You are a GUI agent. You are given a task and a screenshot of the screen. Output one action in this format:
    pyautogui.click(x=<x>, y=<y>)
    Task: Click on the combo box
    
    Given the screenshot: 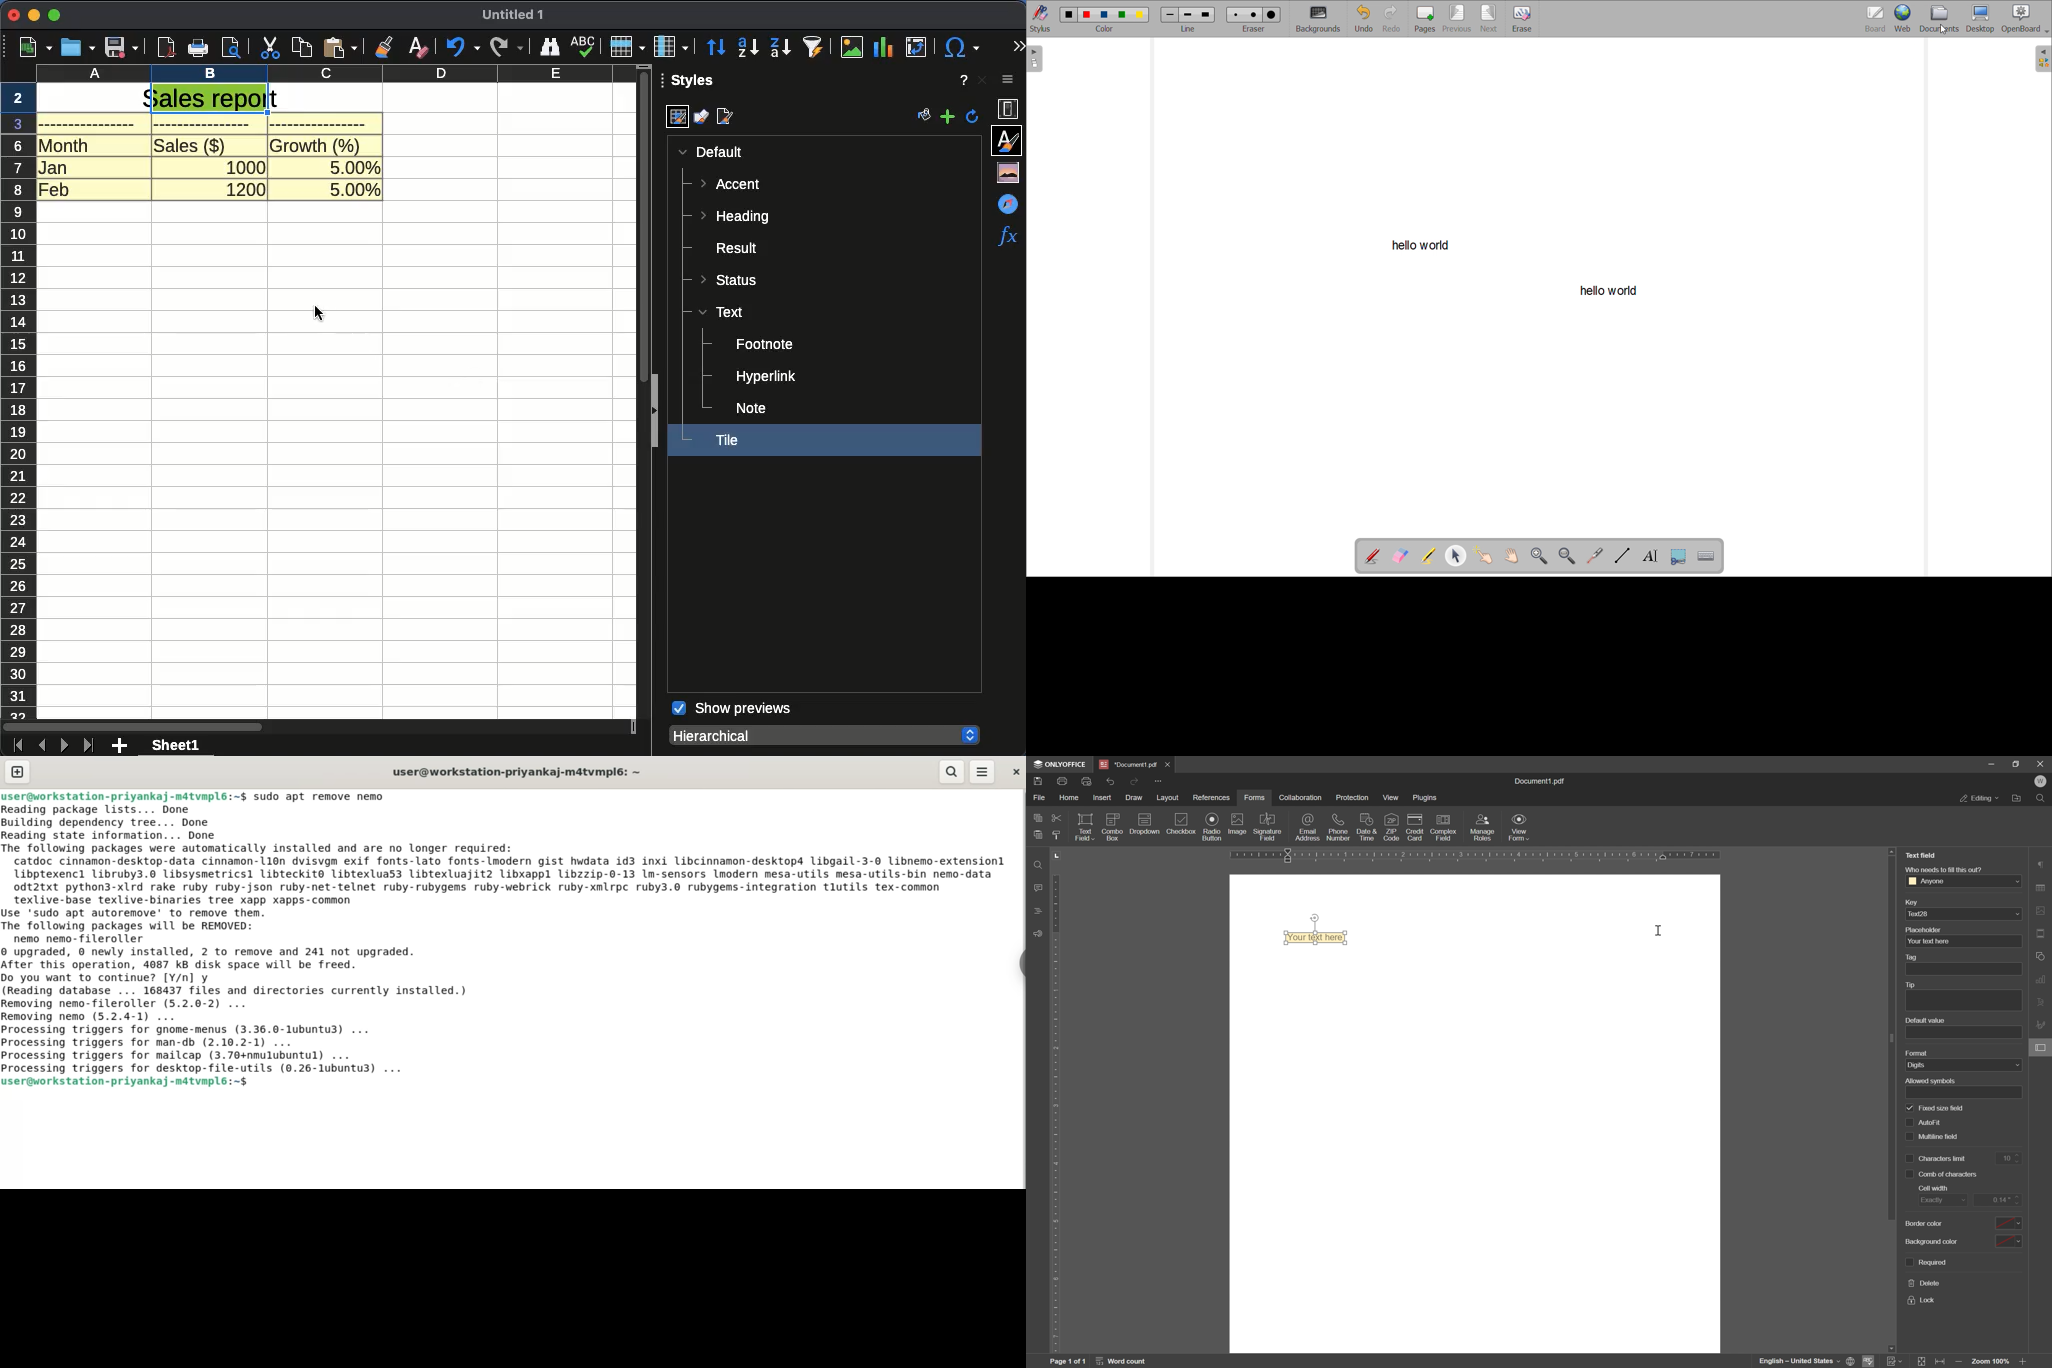 What is the action you would take?
    pyautogui.click(x=1112, y=836)
    